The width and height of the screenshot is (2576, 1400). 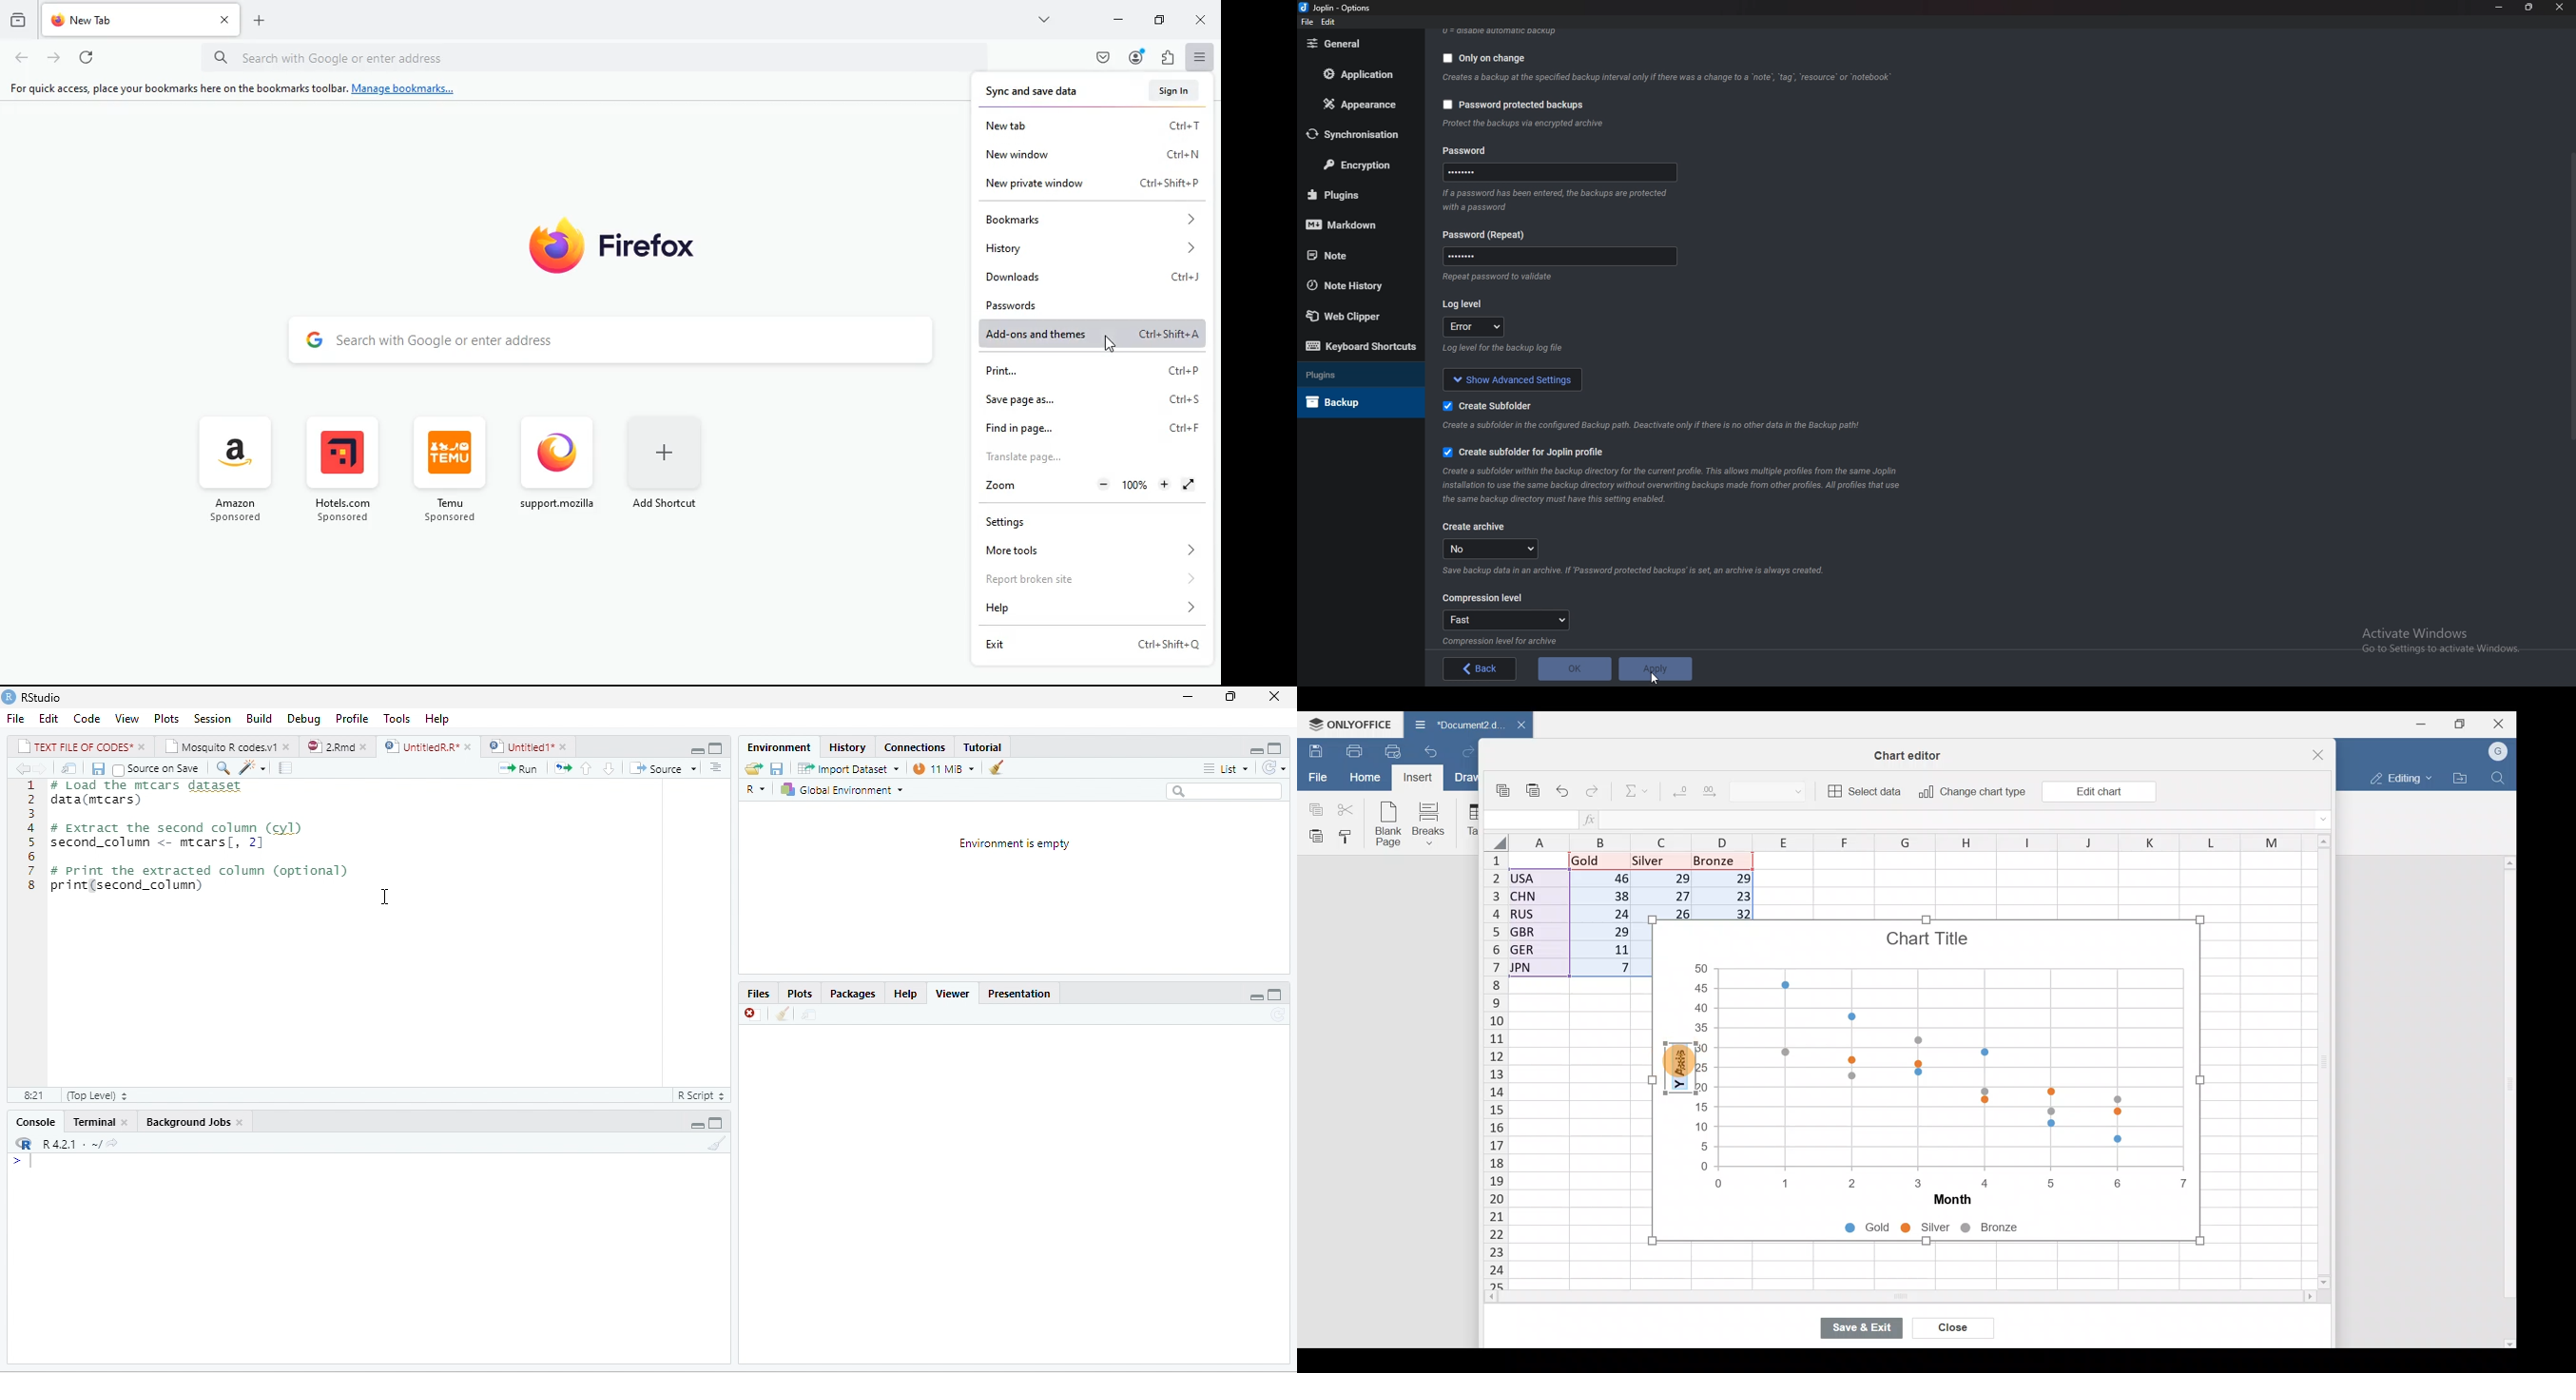 I want to click on maximize, so click(x=1277, y=747).